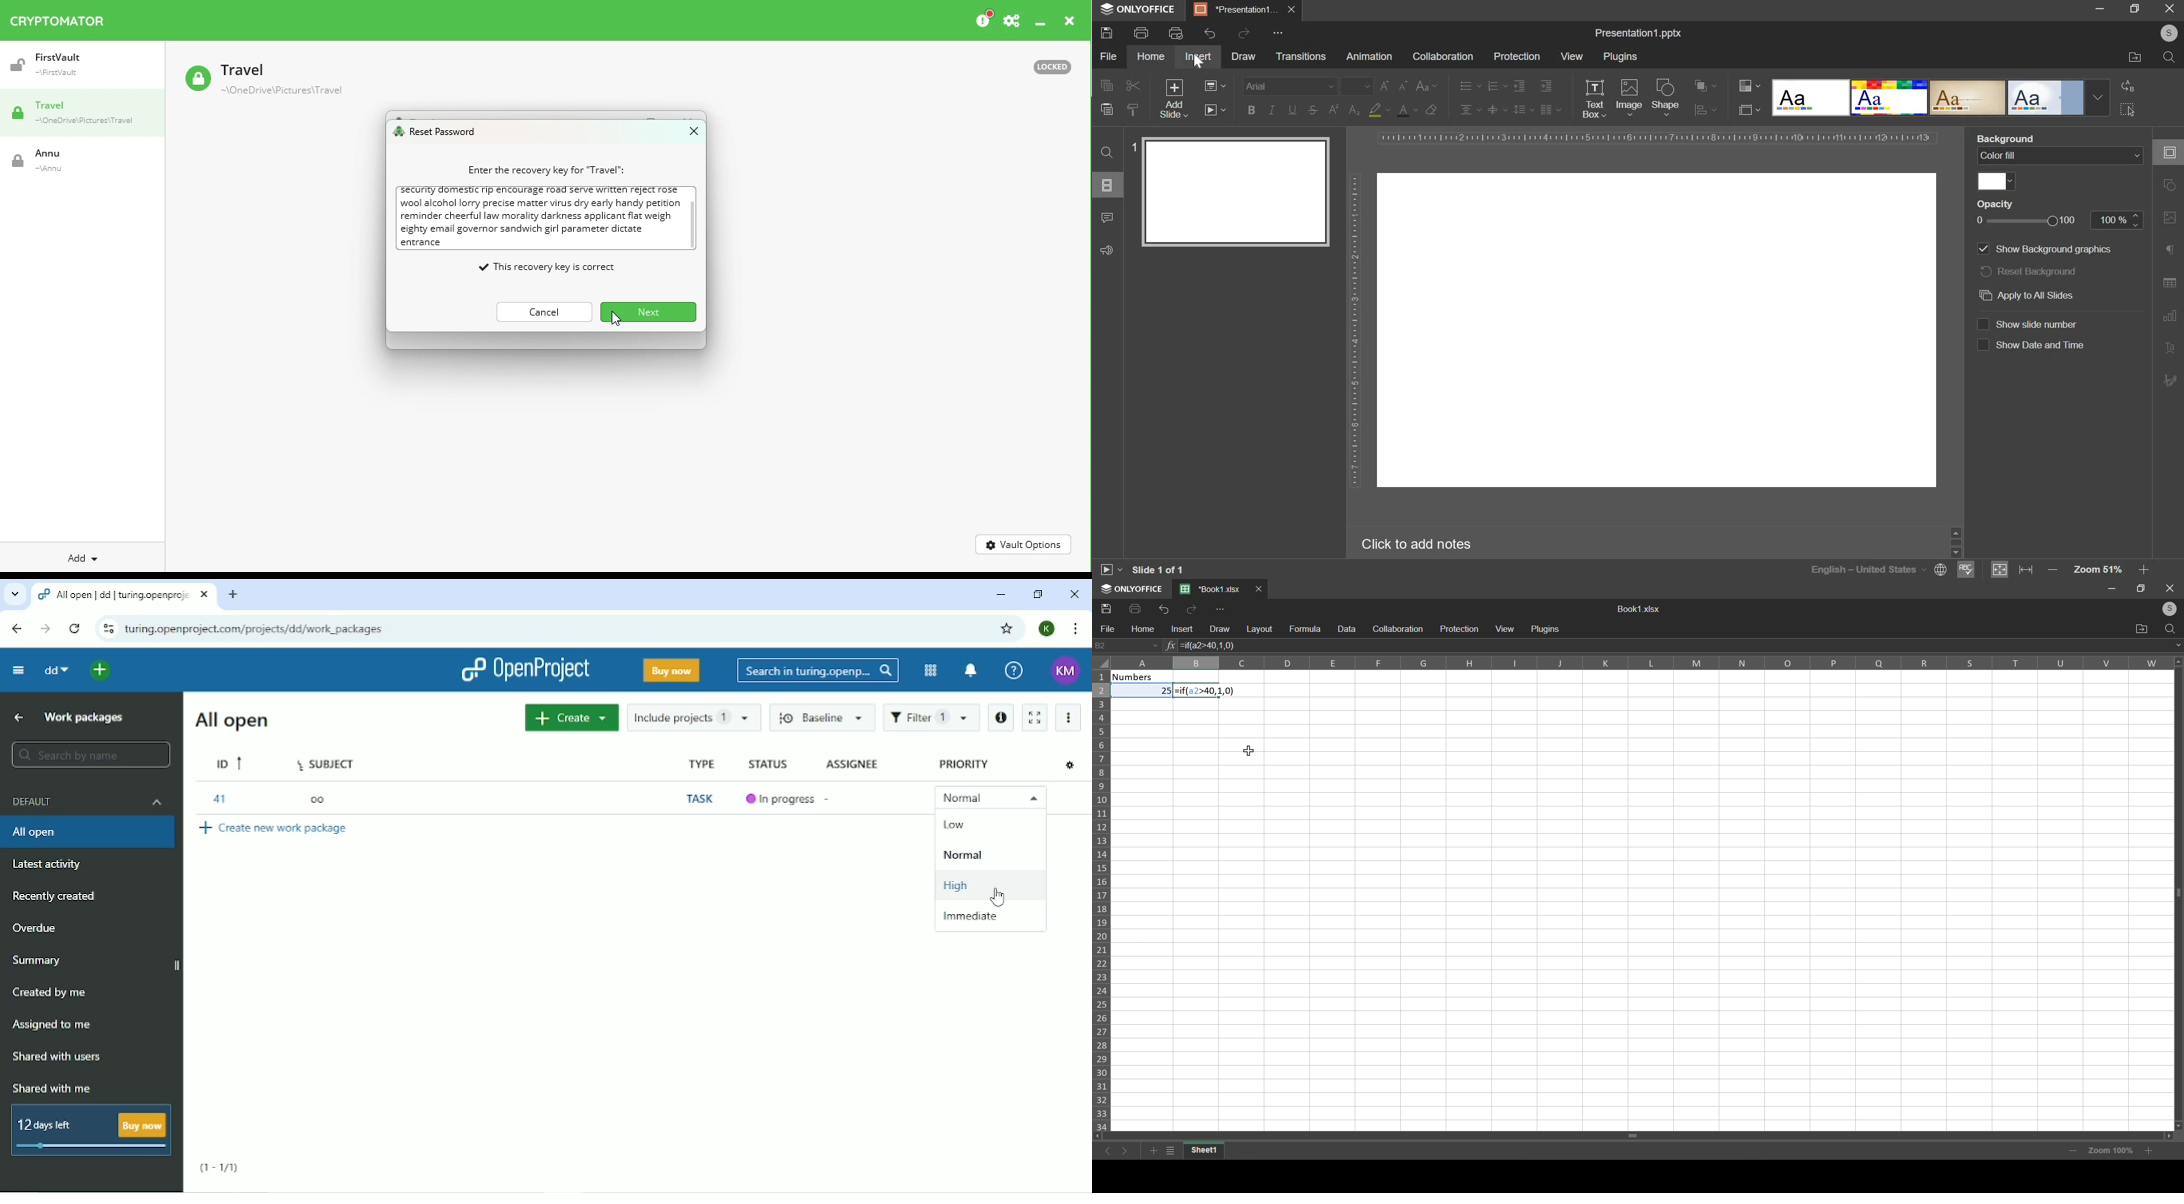 This screenshot has height=1204, width=2184. Describe the element at coordinates (1862, 569) in the screenshot. I see `language` at that location.